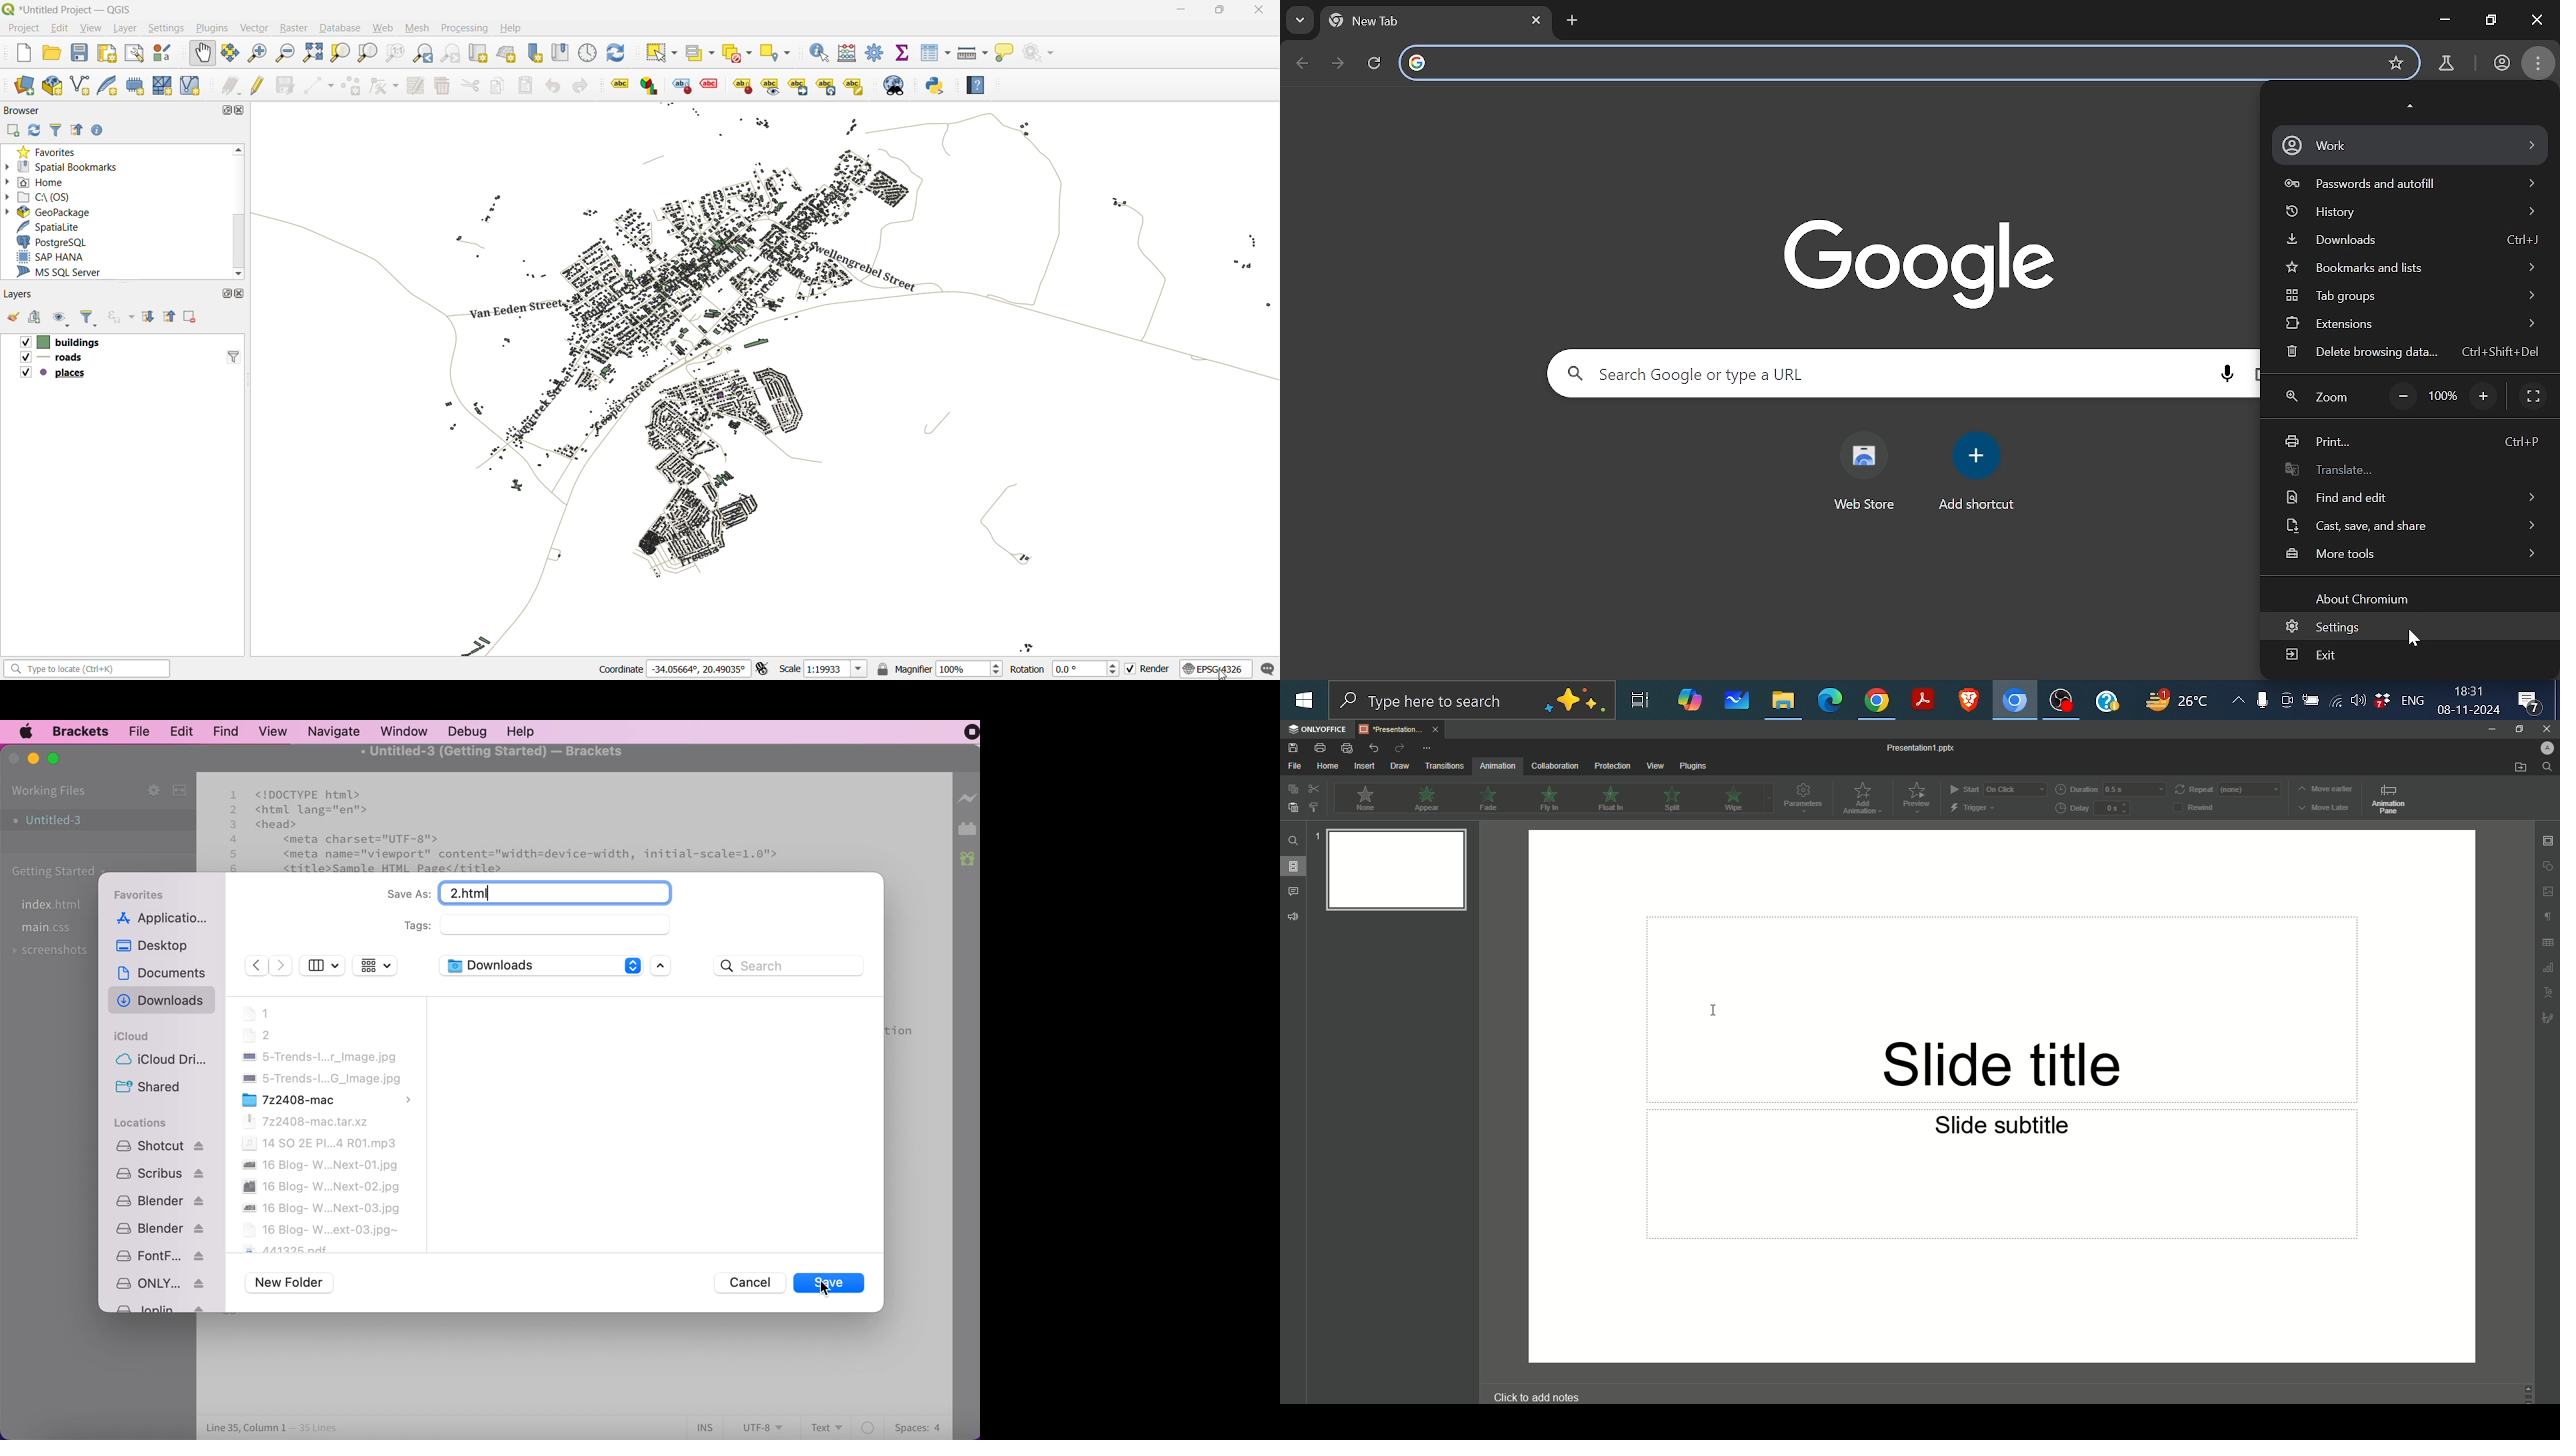 The width and height of the screenshot is (2576, 1456). What do you see at coordinates (855, 87) in the screenshot?
I see `change label properties` at bounding box center [855, 87].